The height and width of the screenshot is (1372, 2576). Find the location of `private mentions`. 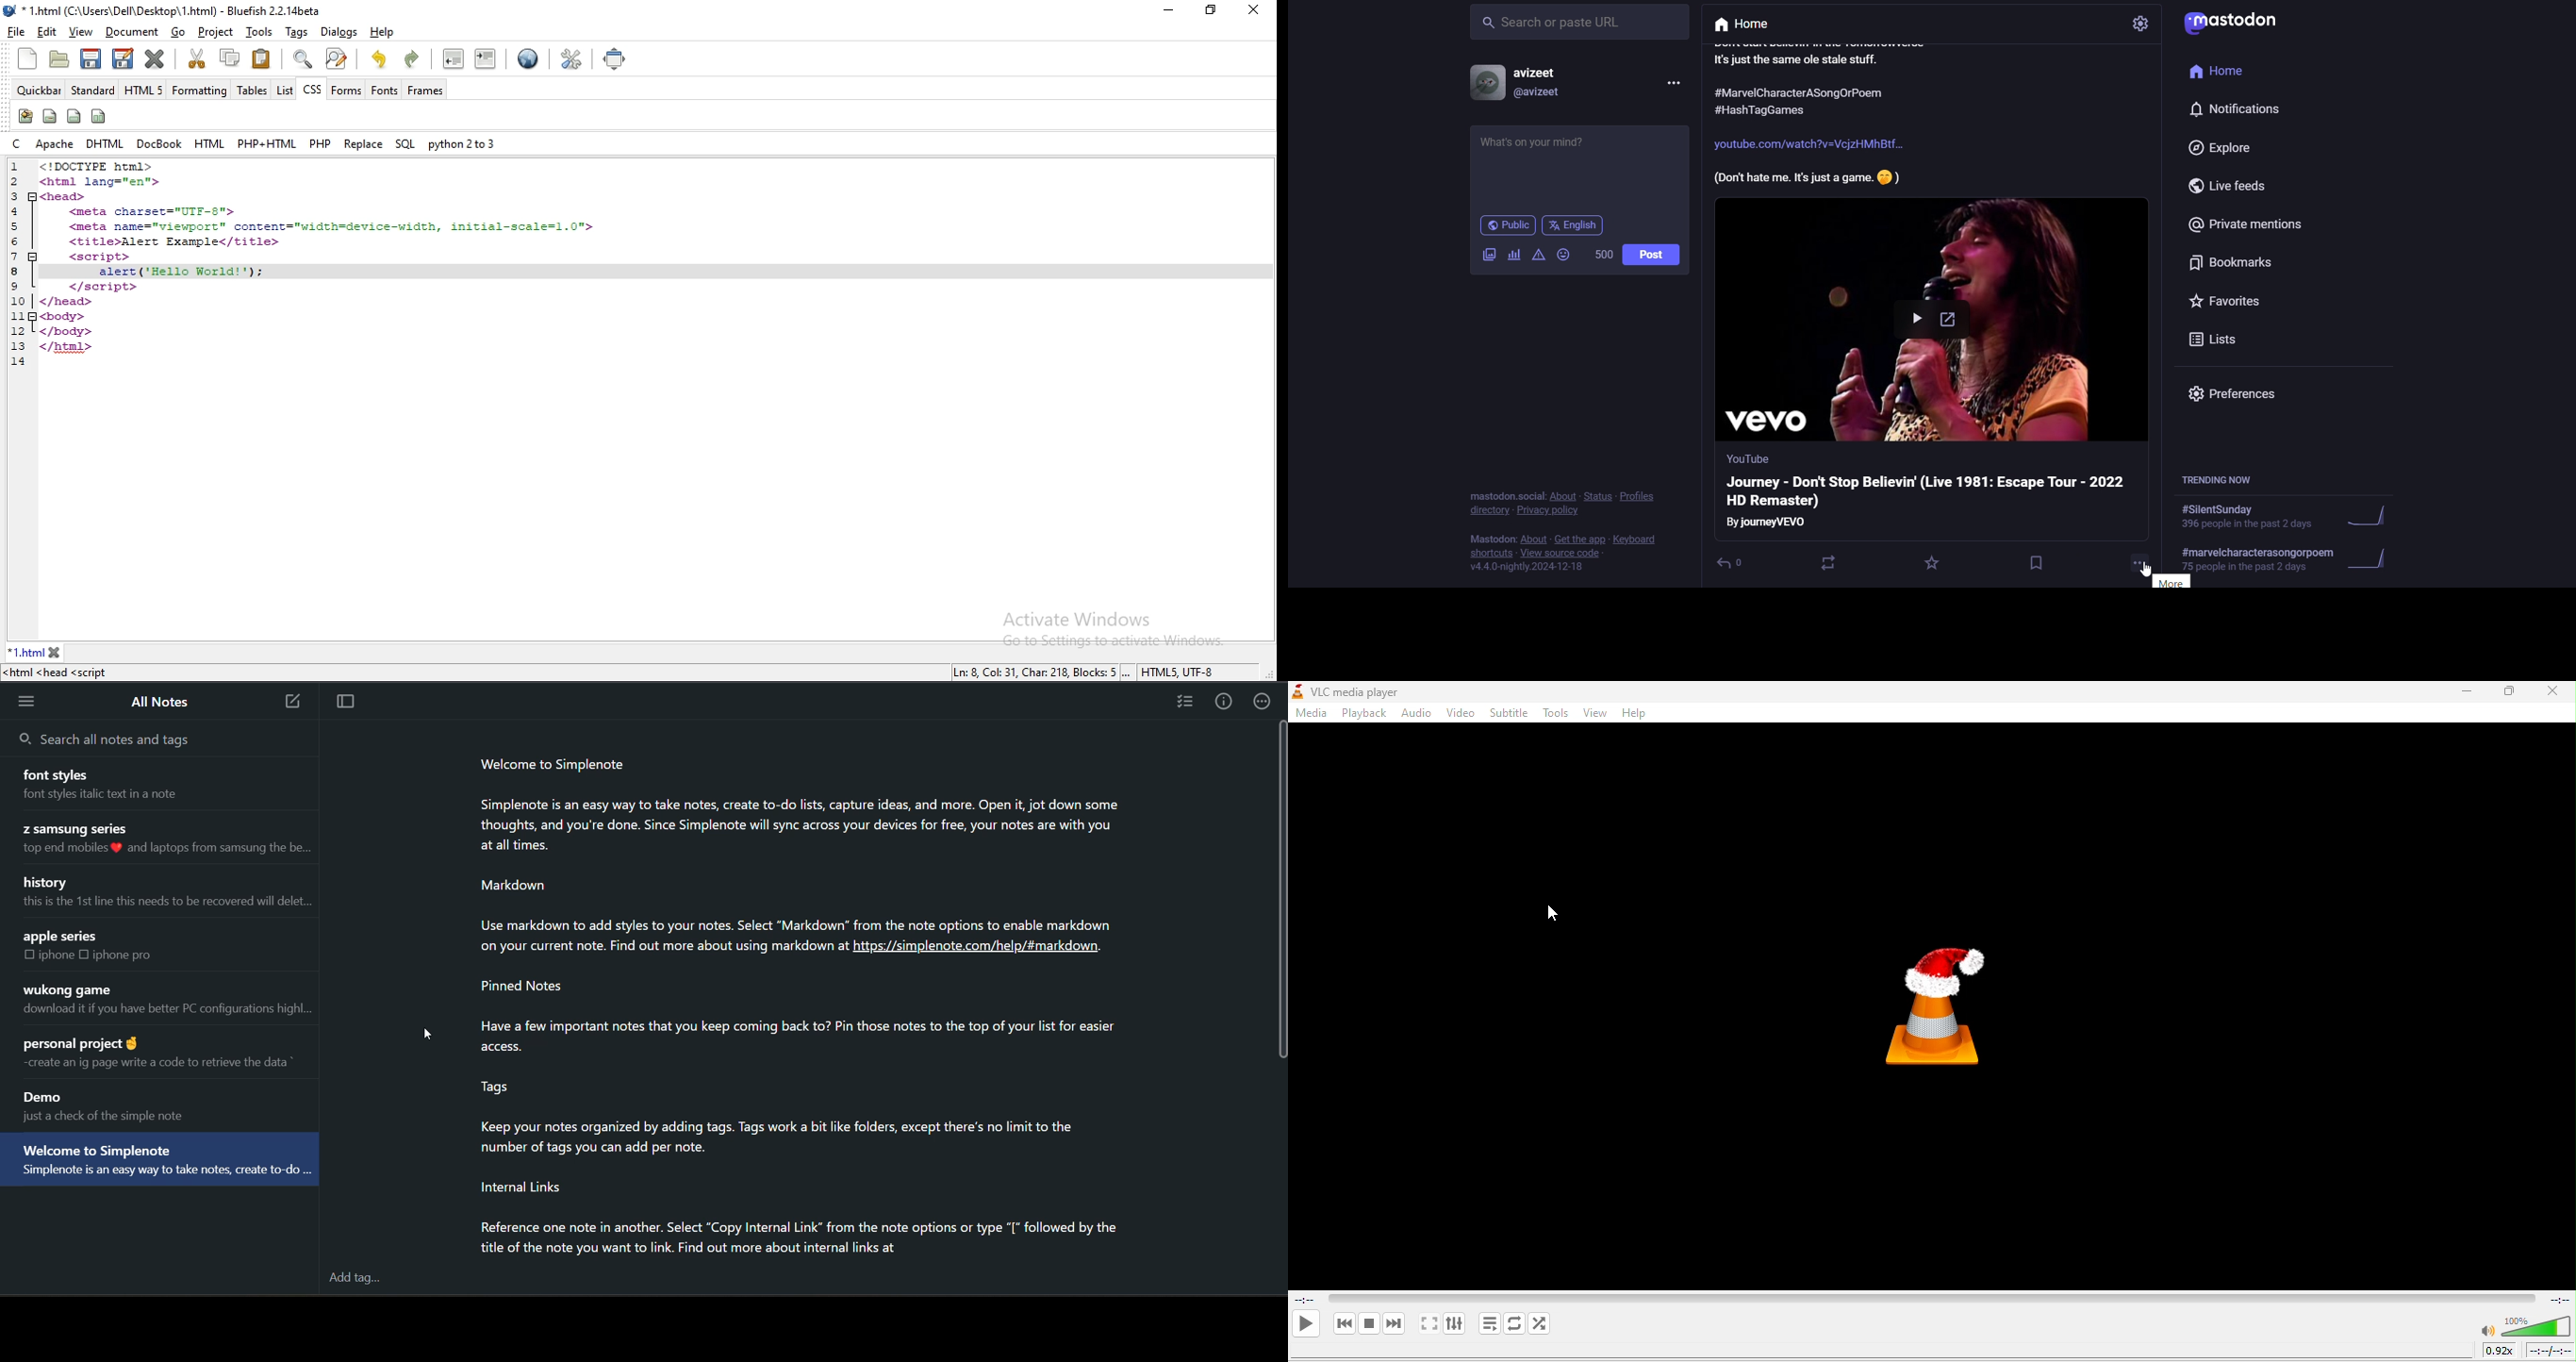

private mentions is located at coordinates (2249, 225).